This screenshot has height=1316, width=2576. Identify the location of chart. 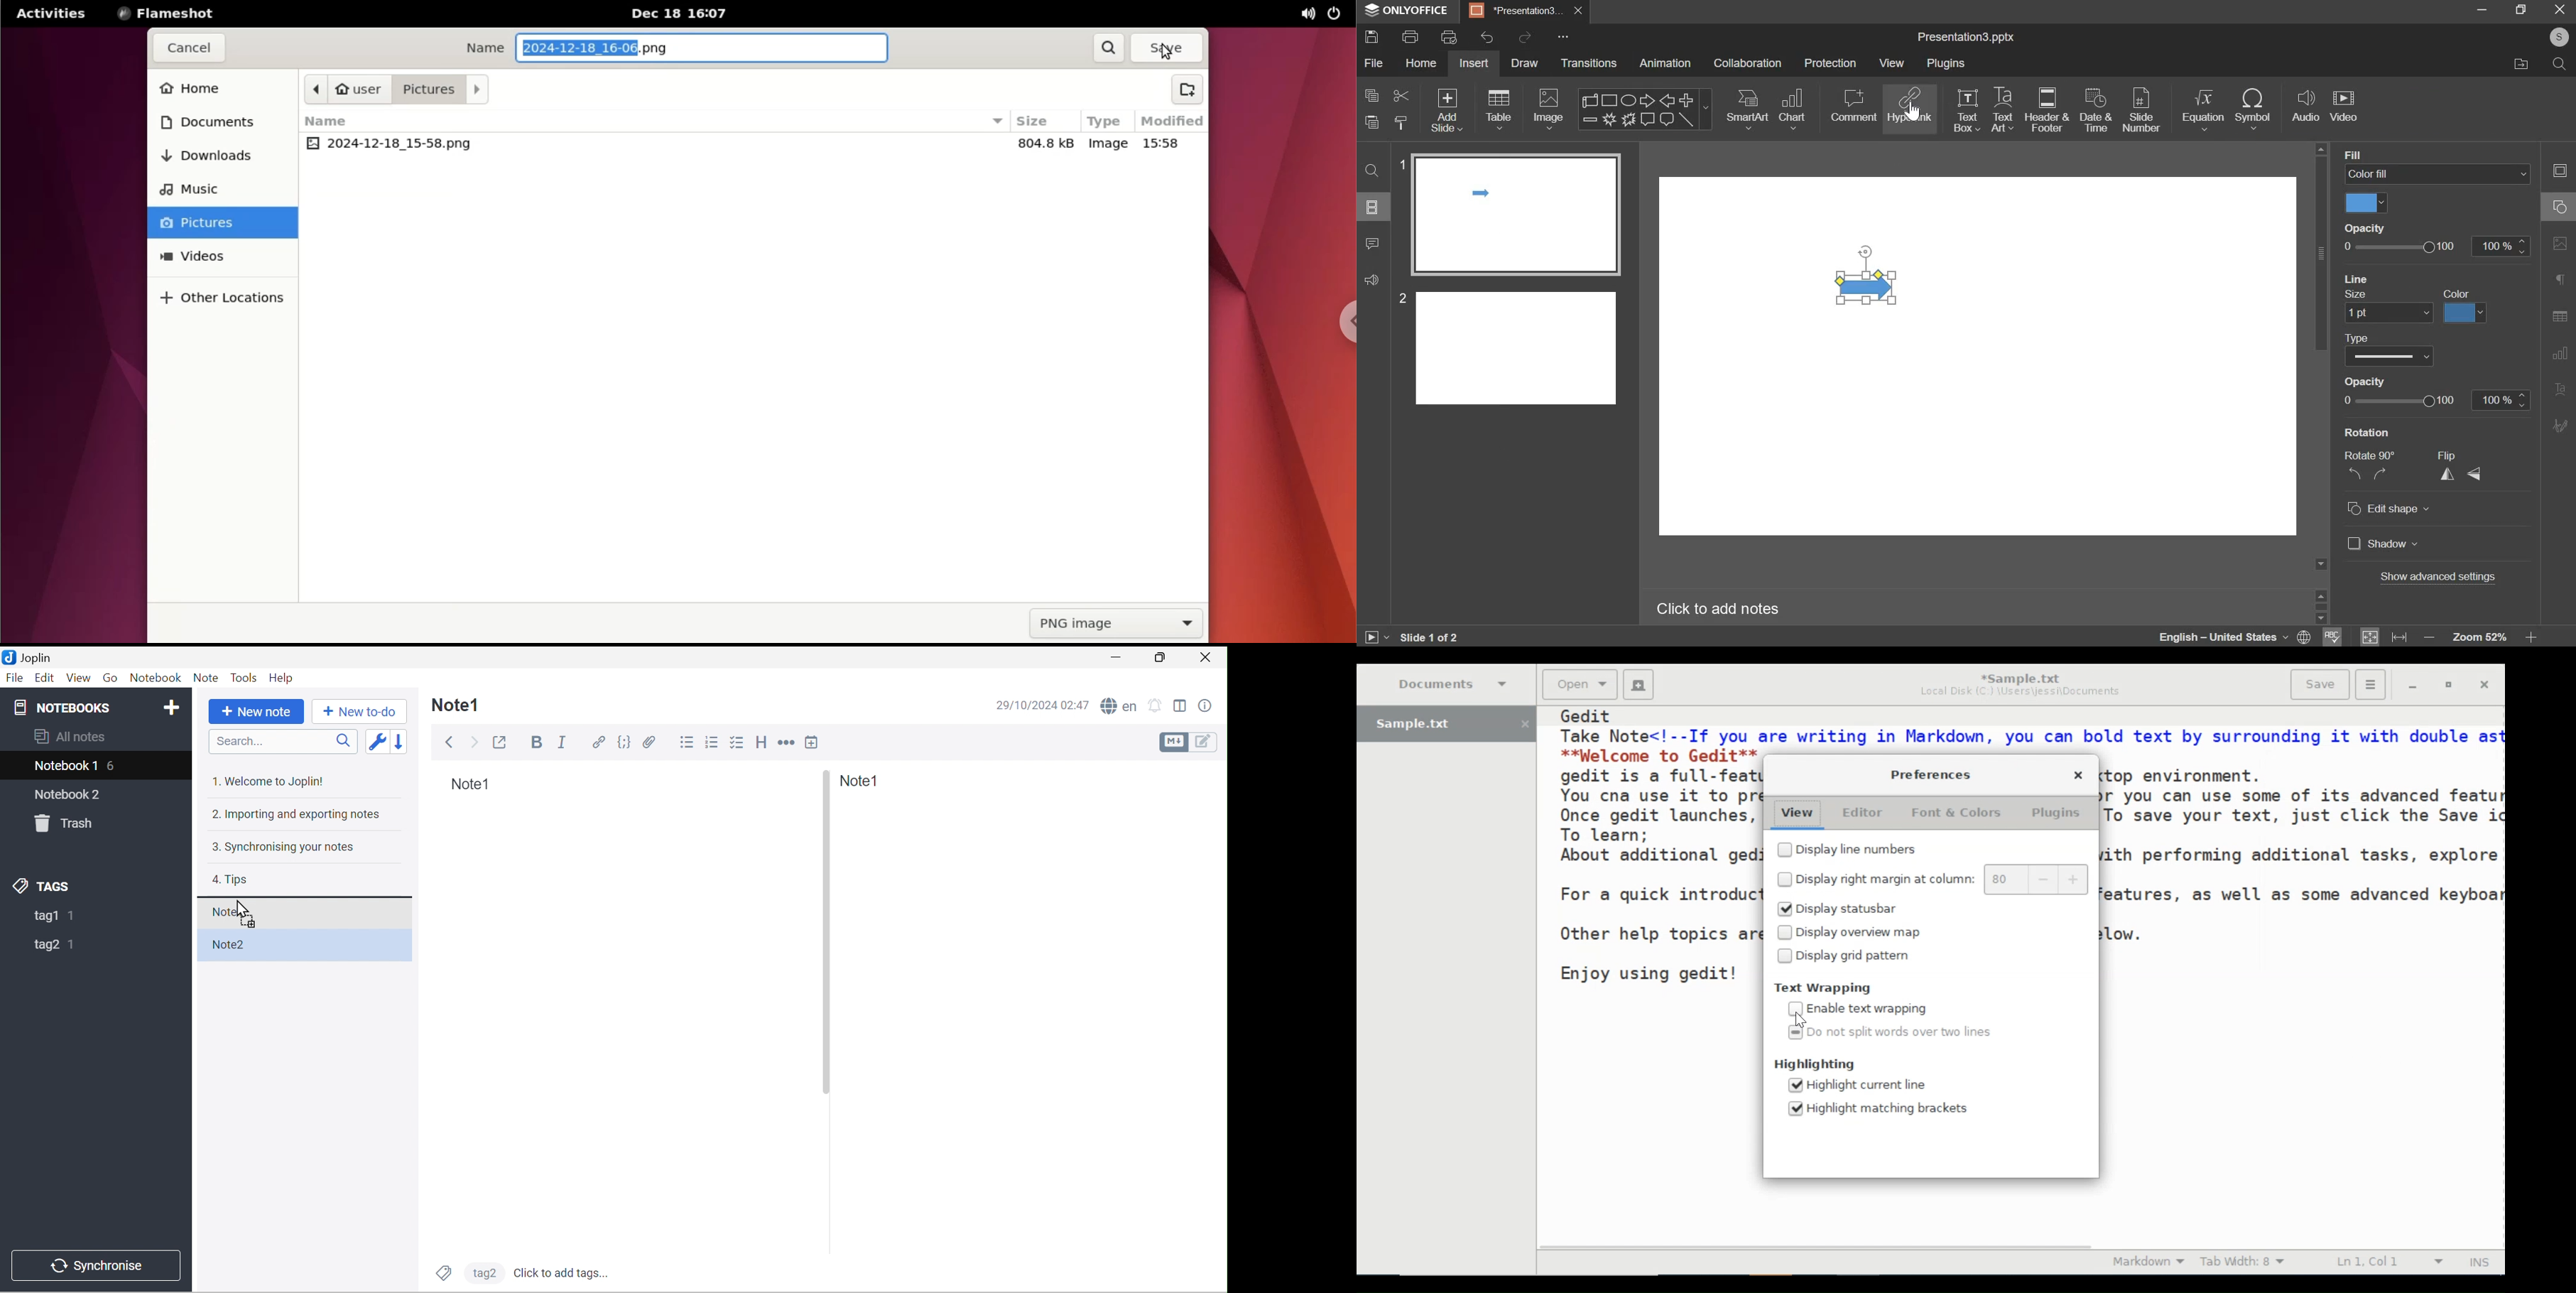
(1794, 109).